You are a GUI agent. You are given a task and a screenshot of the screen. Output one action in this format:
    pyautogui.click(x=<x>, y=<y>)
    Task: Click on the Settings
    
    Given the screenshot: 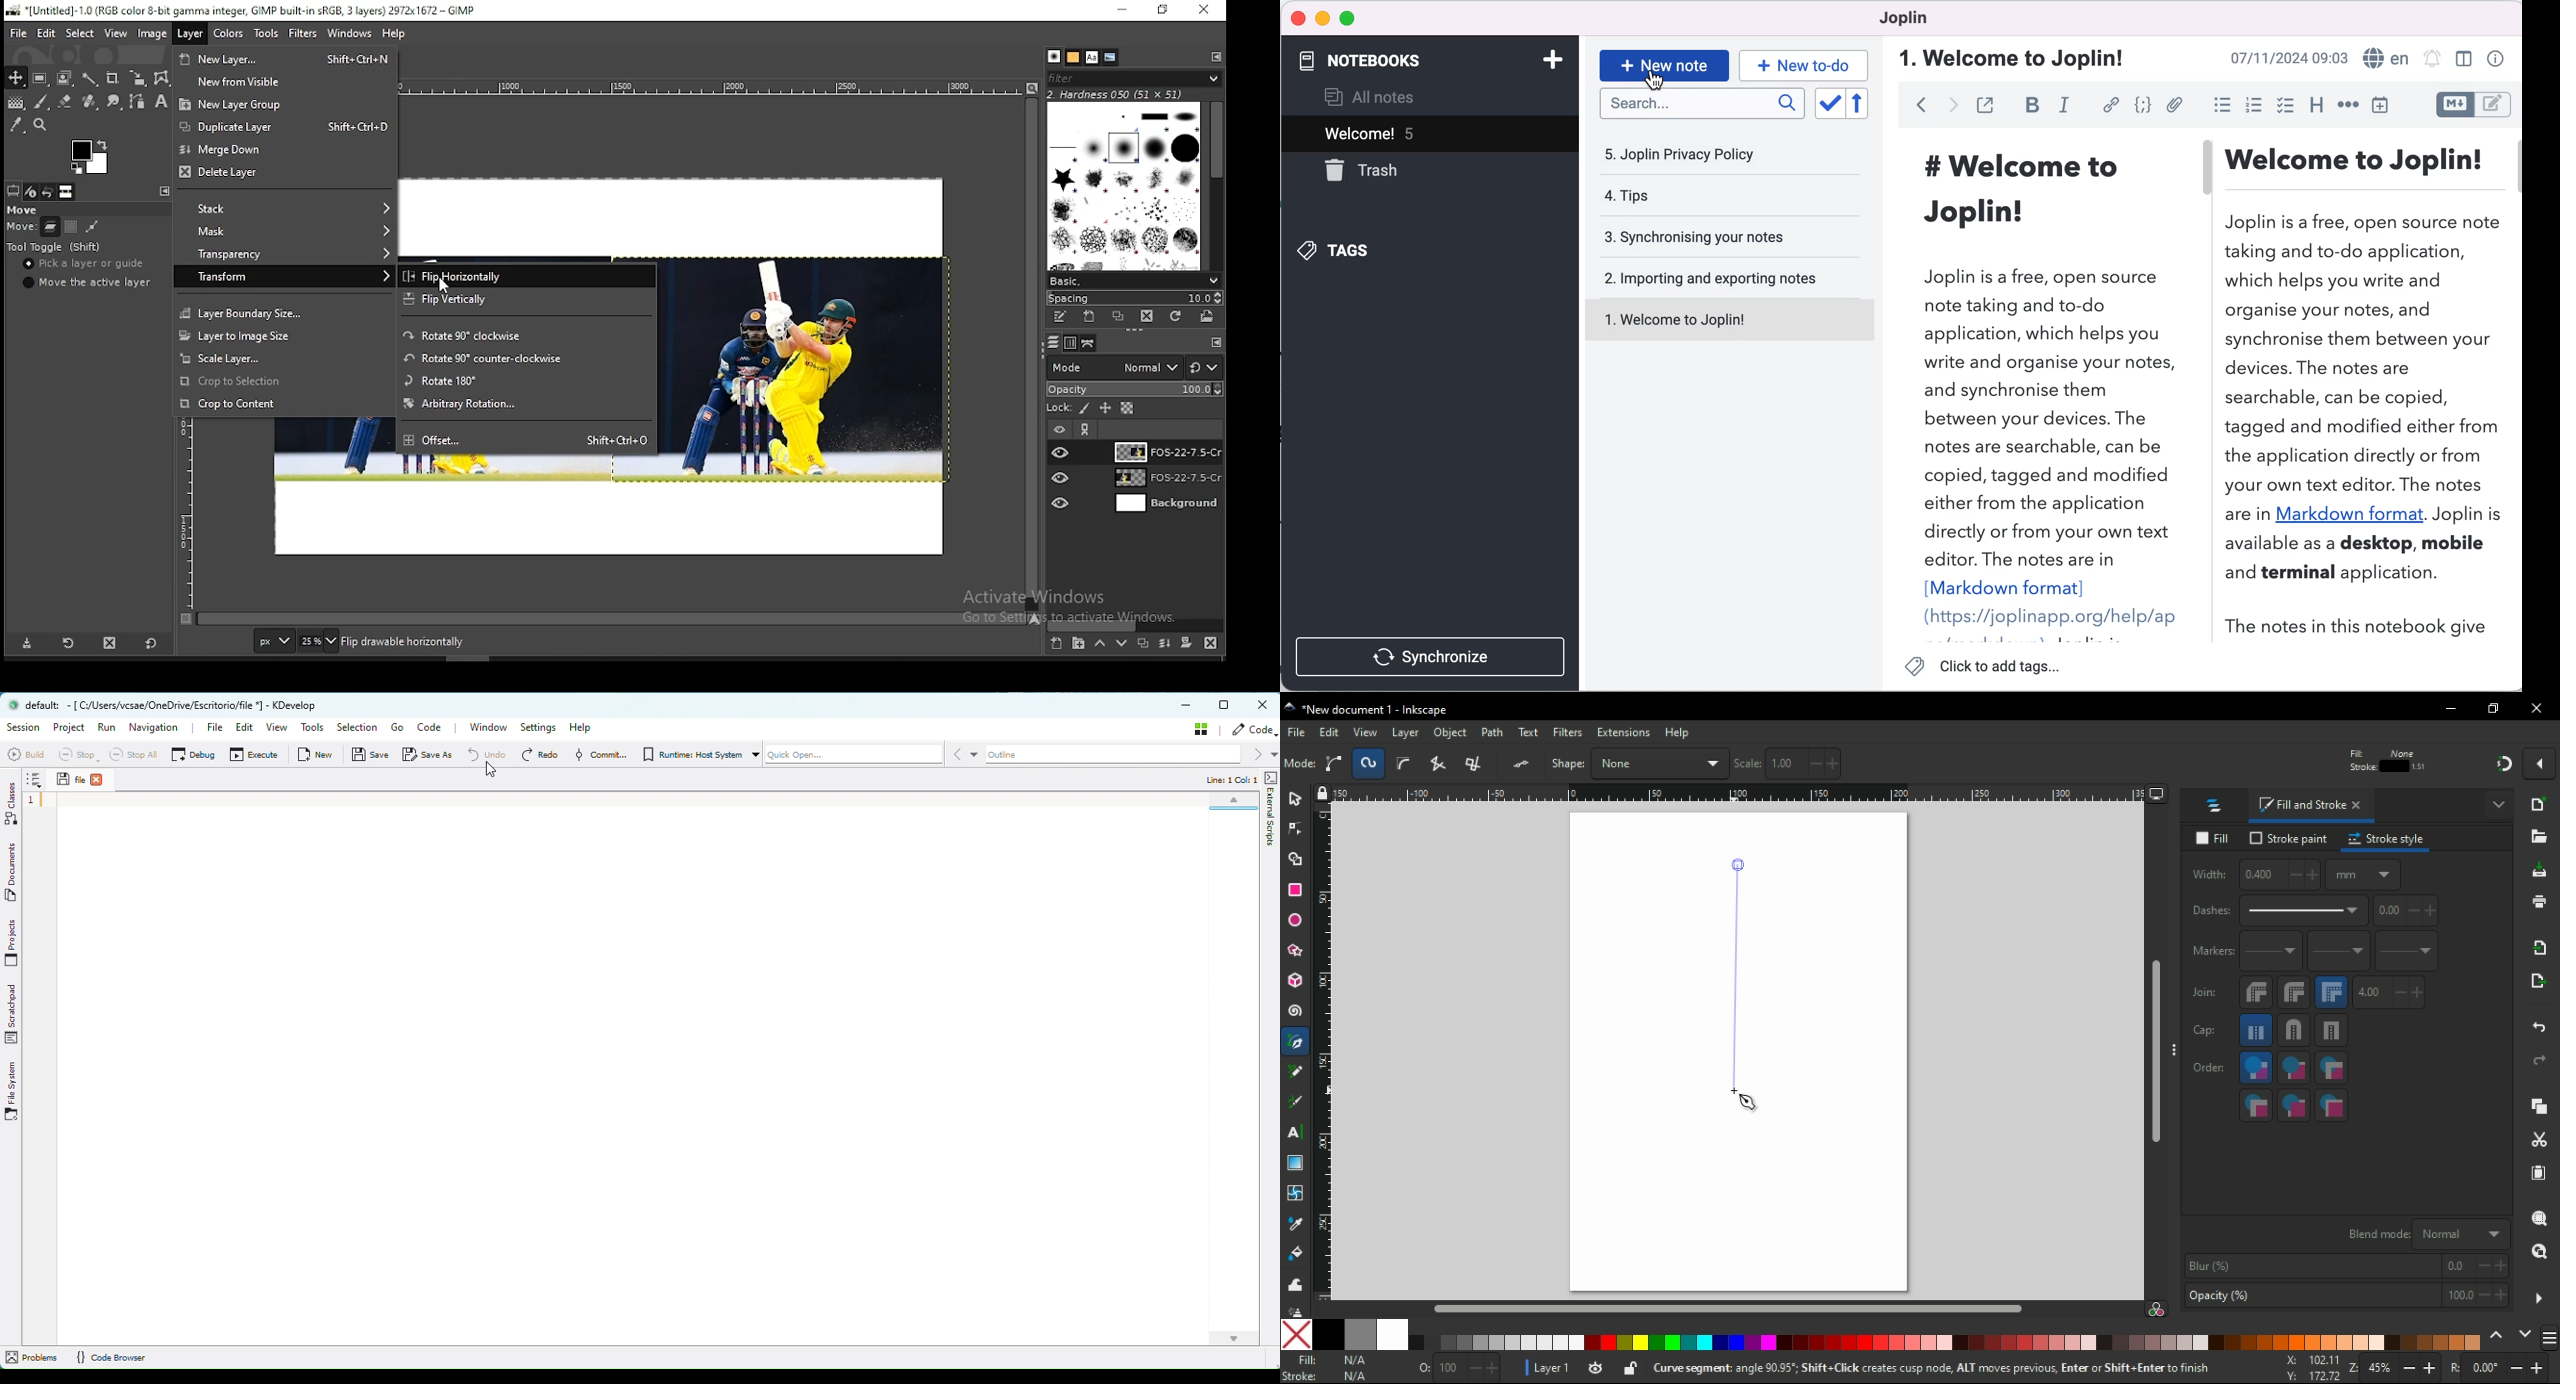 What is the action you would take?
    pyautogui.click(x=543, y=727)
    